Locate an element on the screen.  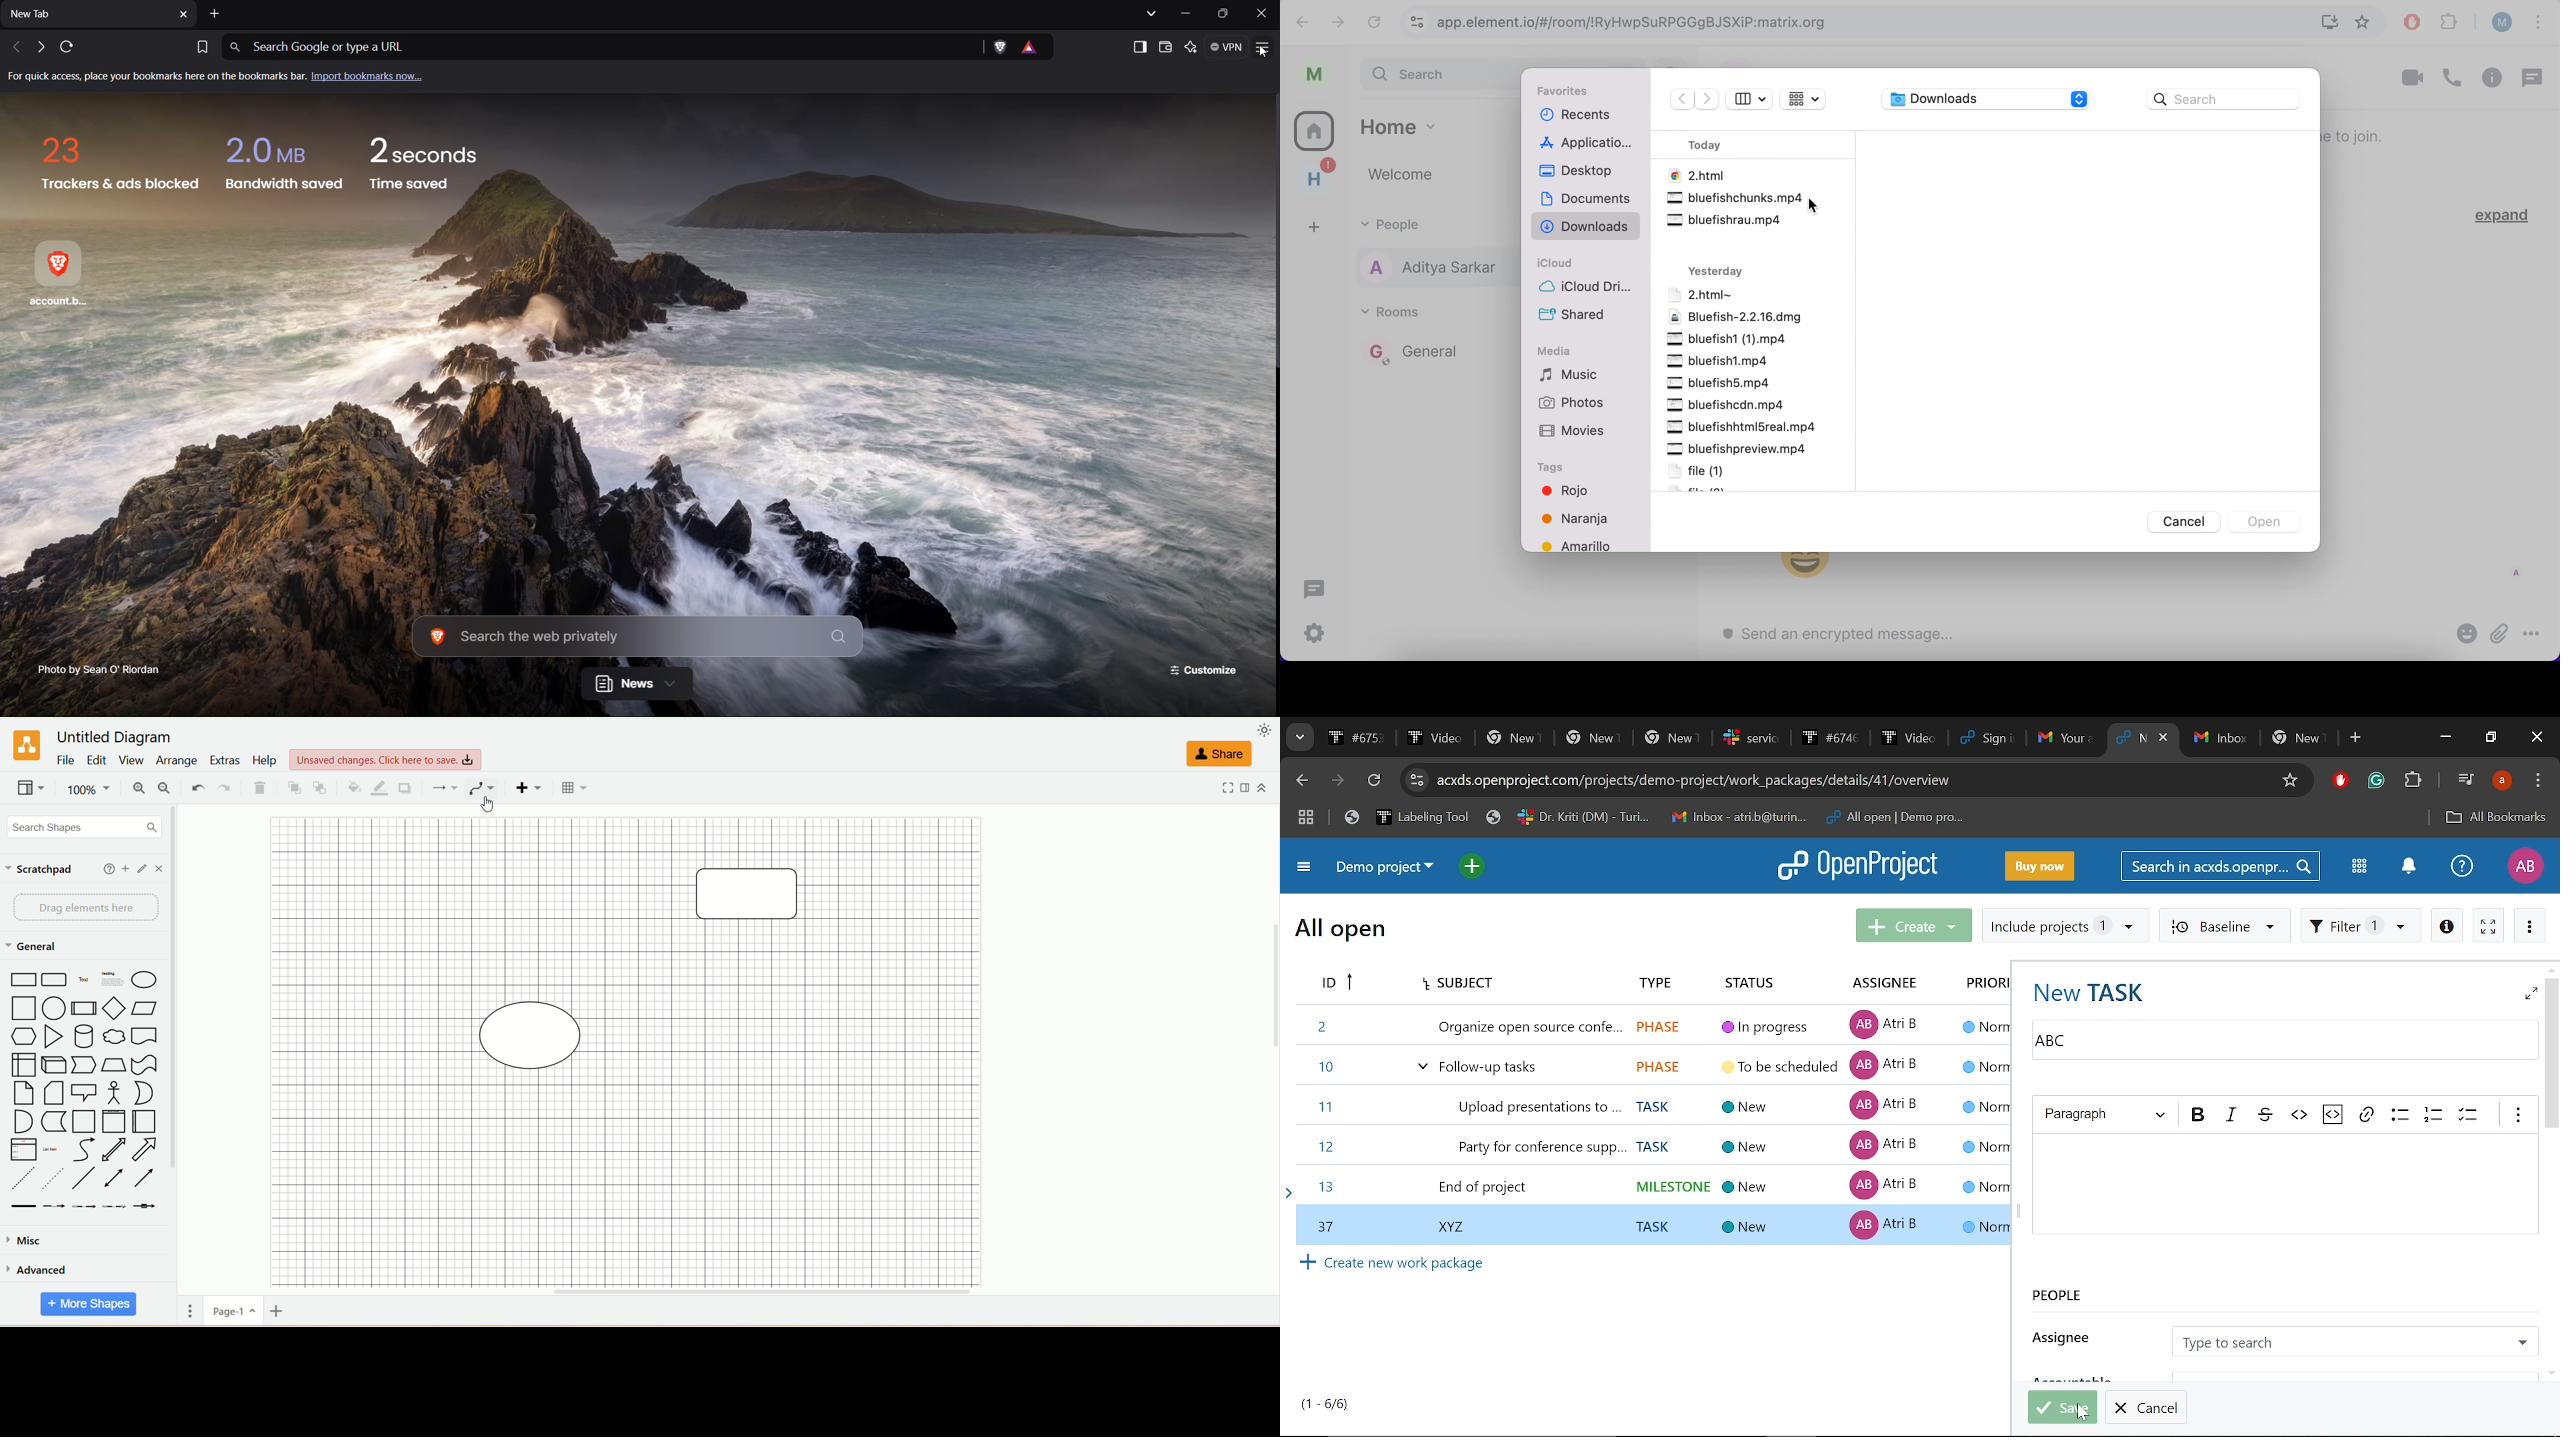
title is located at coordinates (118, 736).